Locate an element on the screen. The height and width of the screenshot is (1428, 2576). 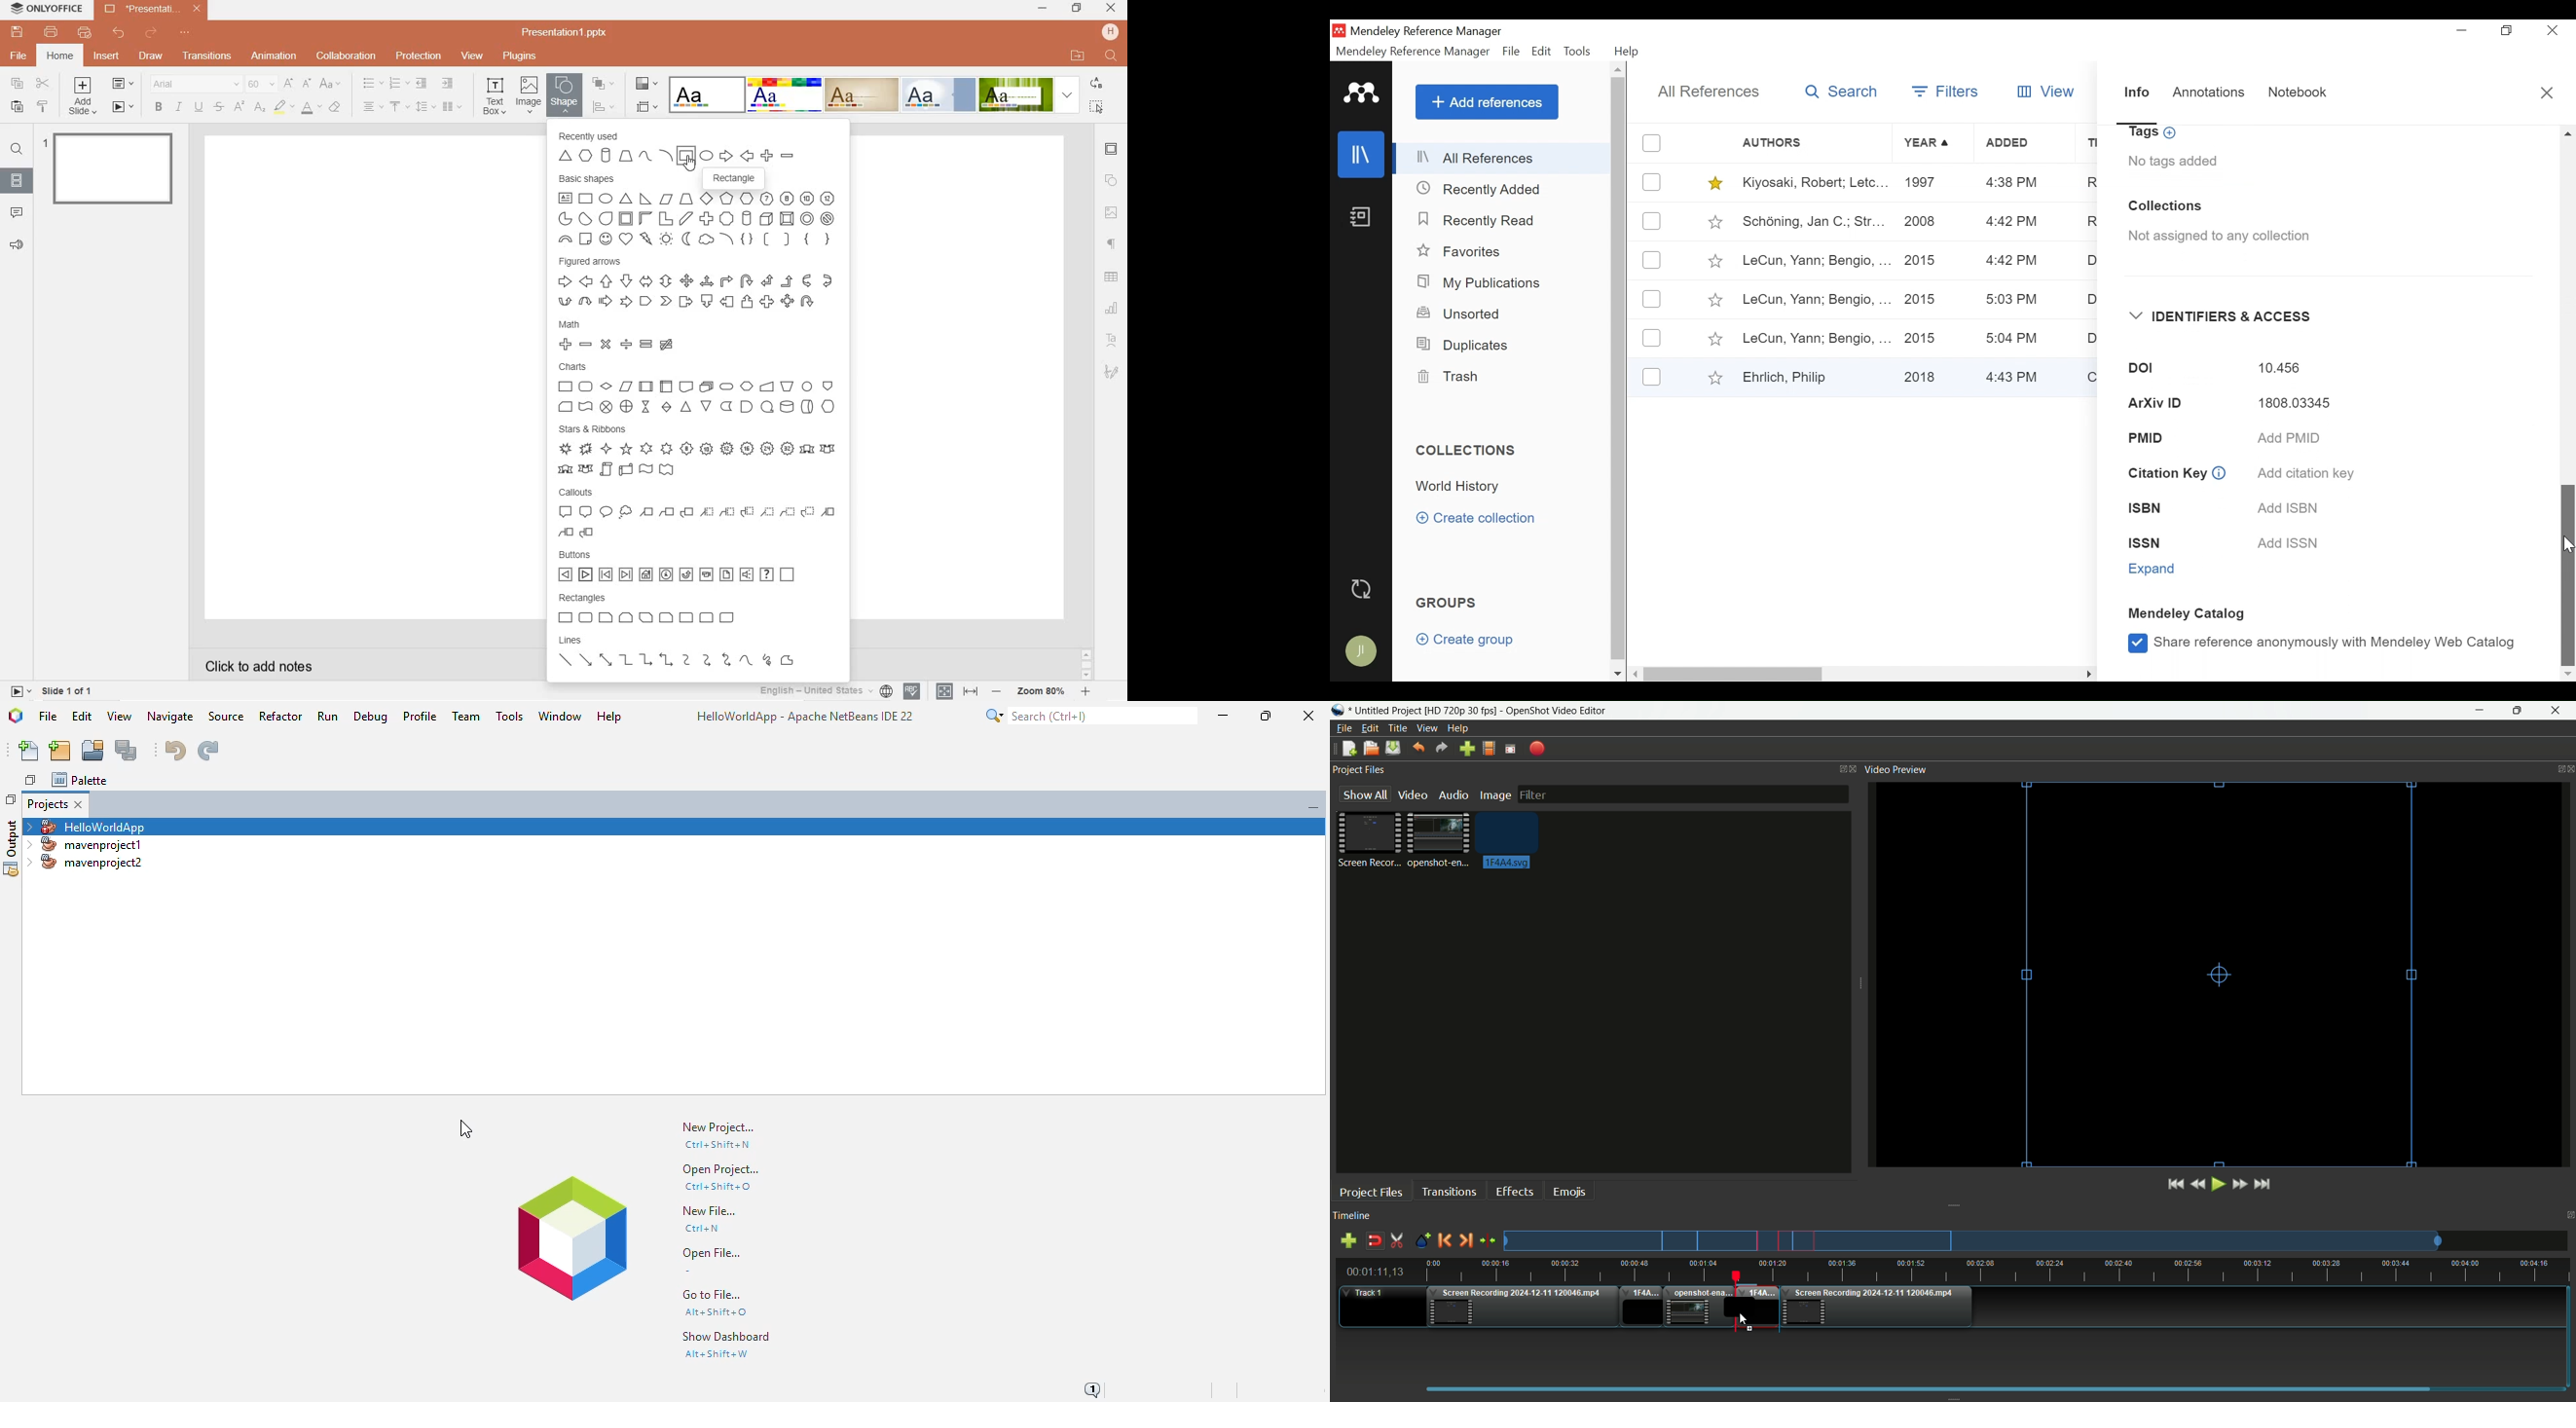
Circular Arrow is located at coordinates (807, 302).